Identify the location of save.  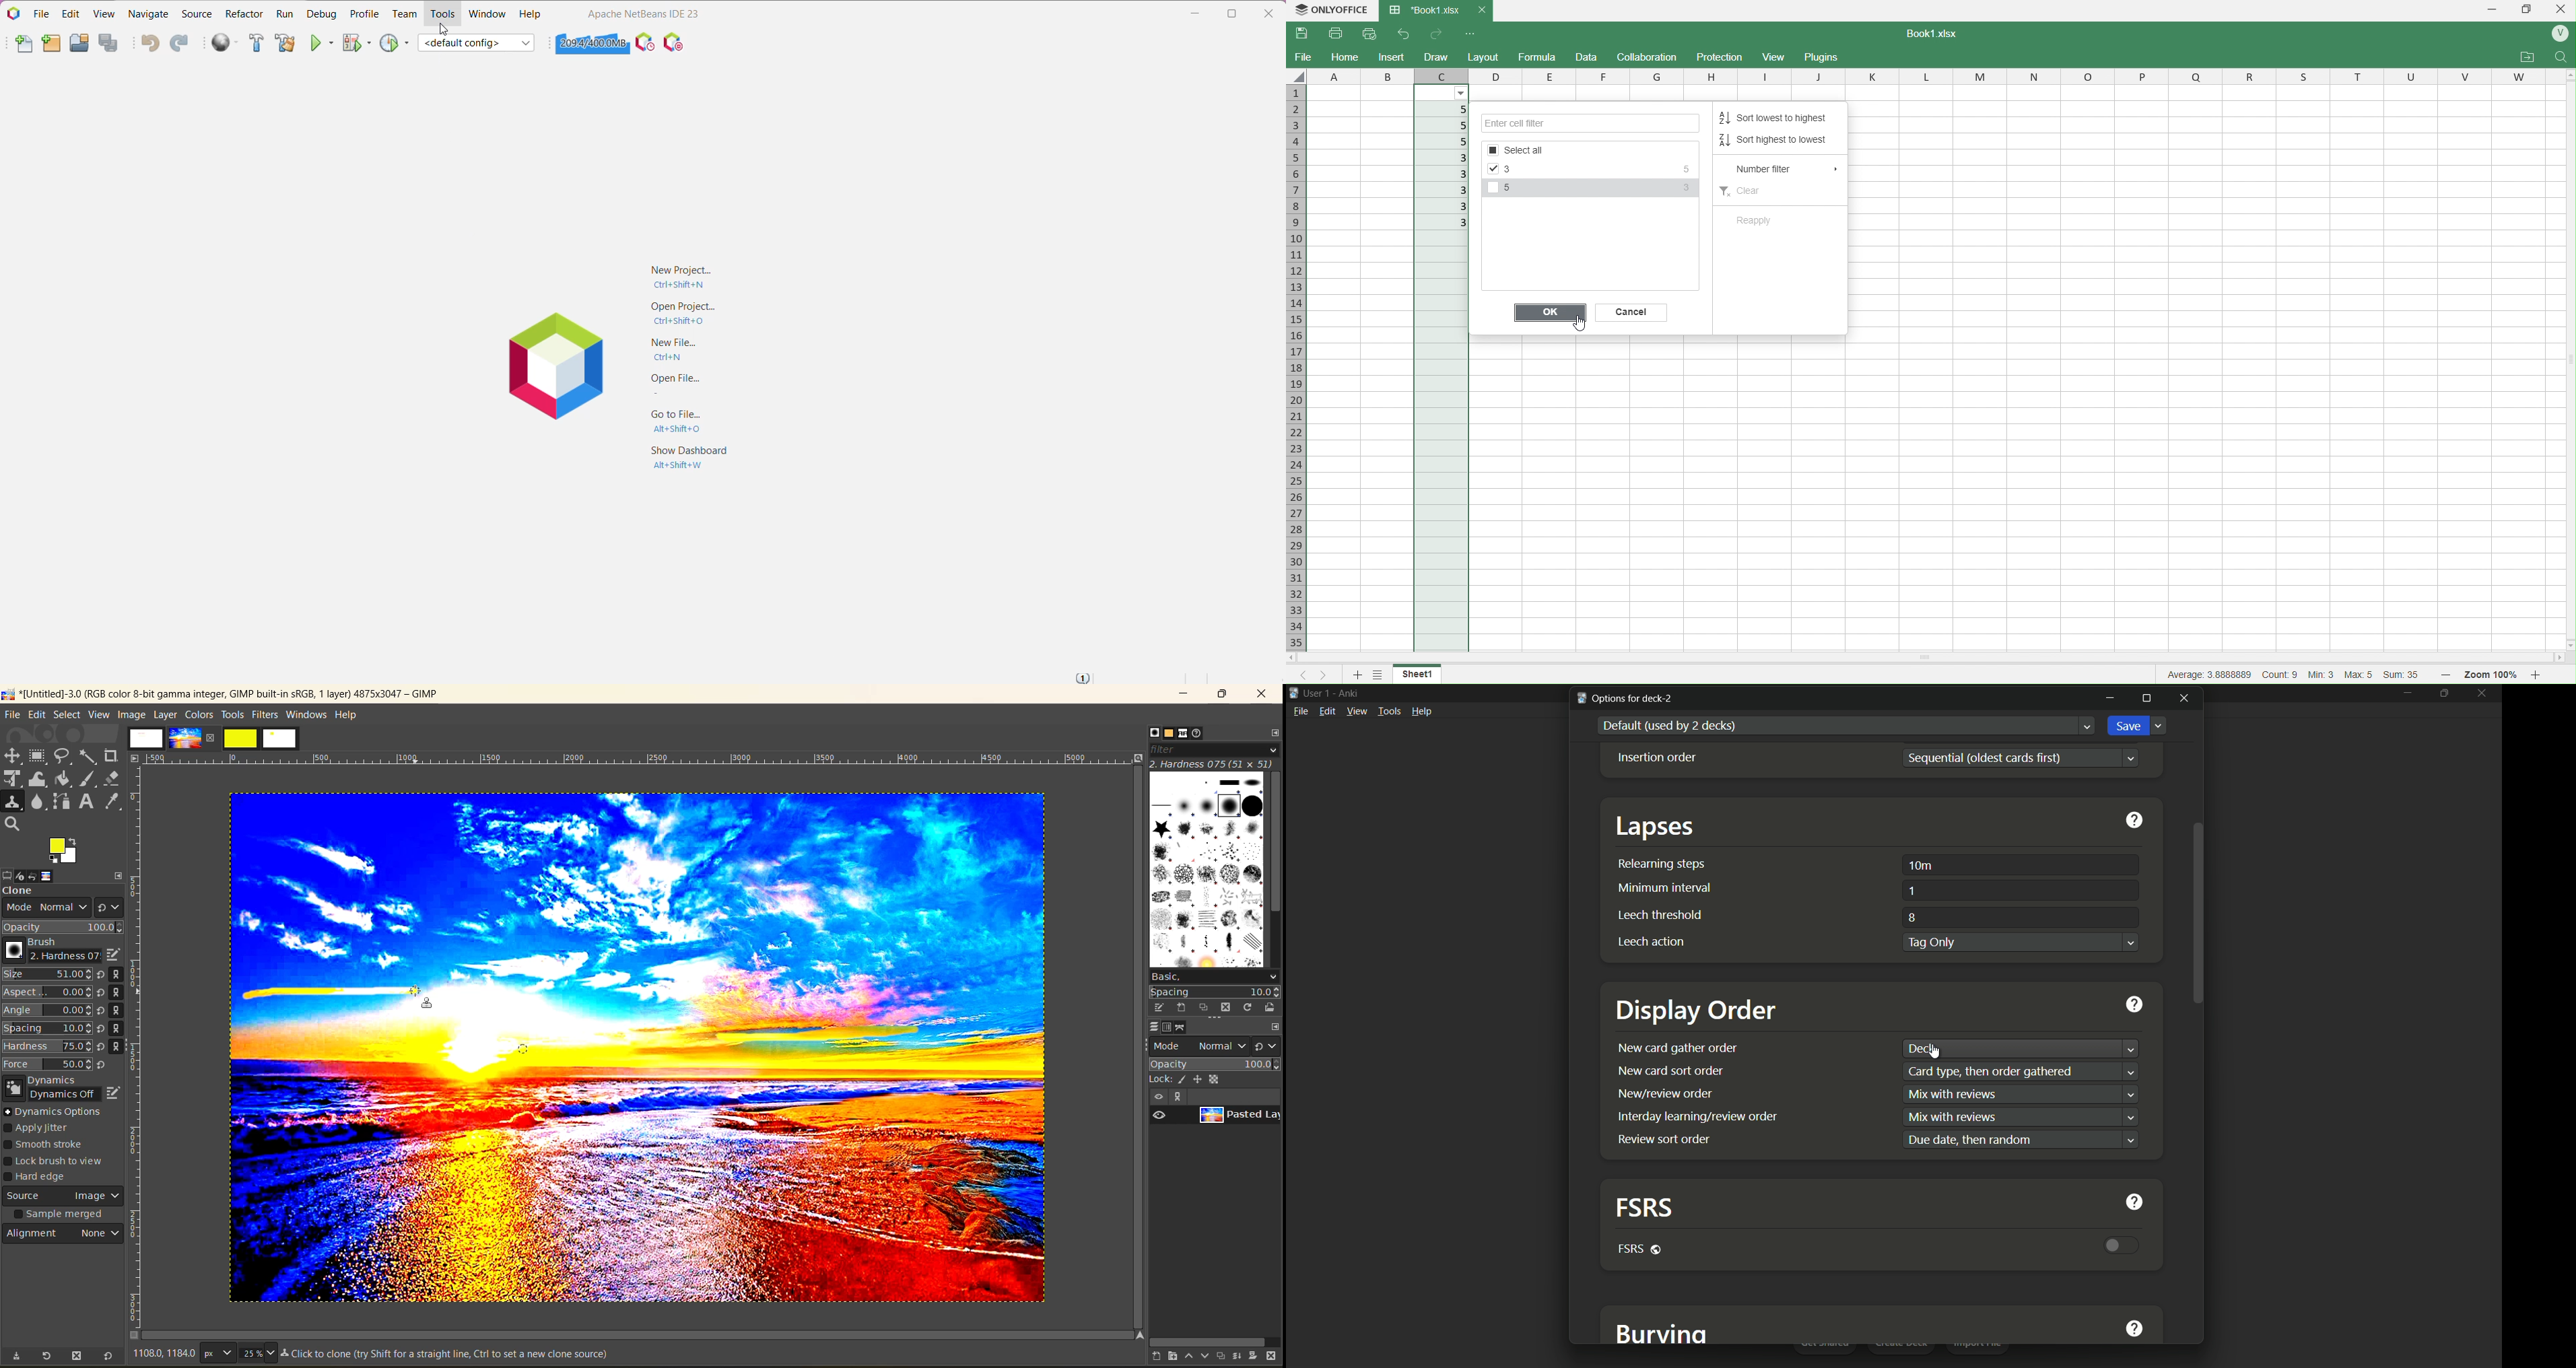
(2128, 726).